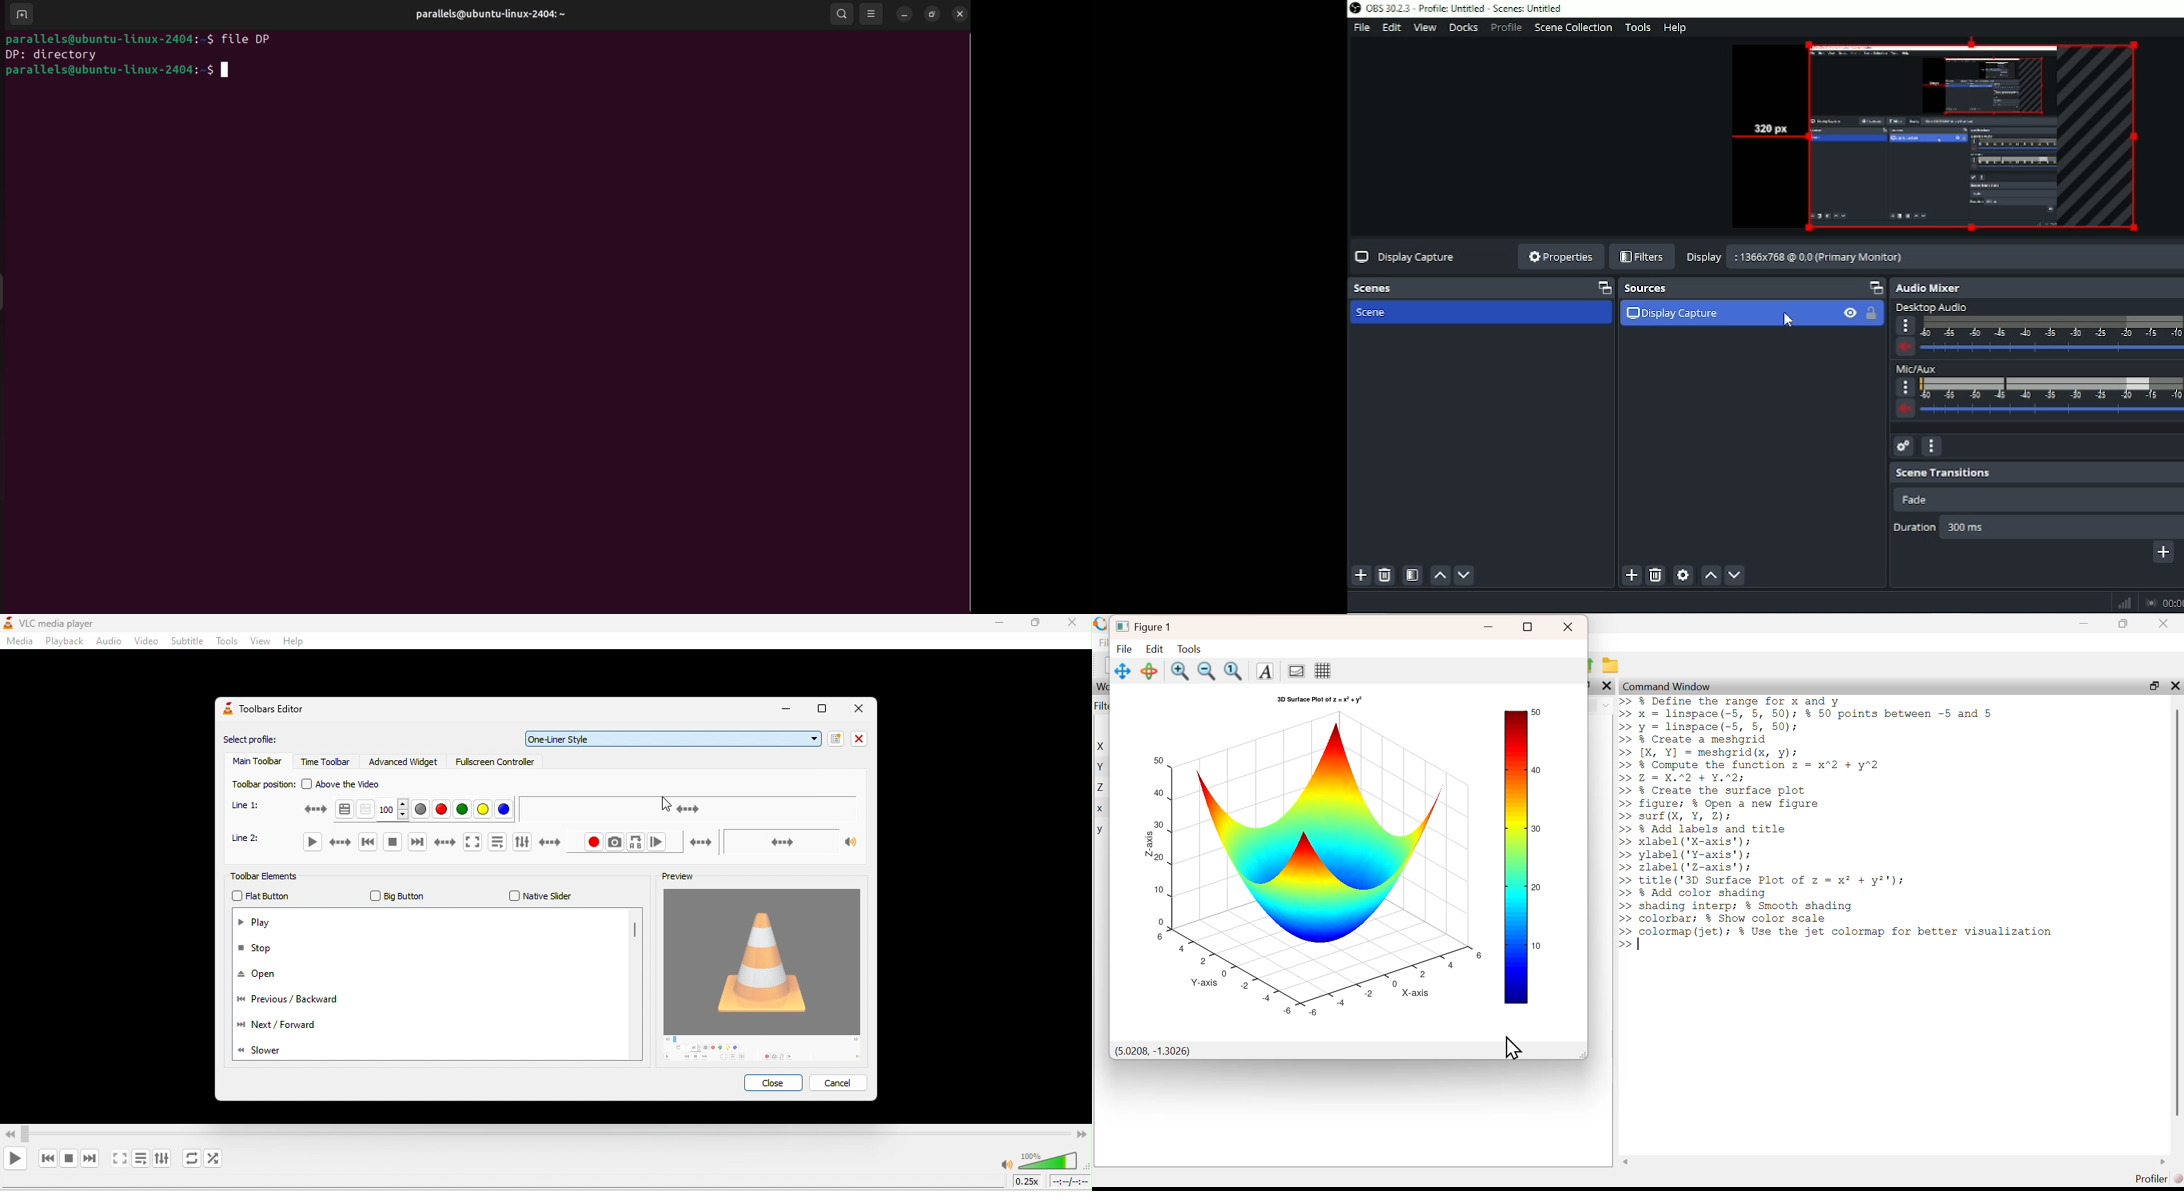 Image resolution: width=2184 pixels, height=1204 pixels. Describe the element at coordinates (1611, 665) in the screenshot. I see `Folder` at that location.